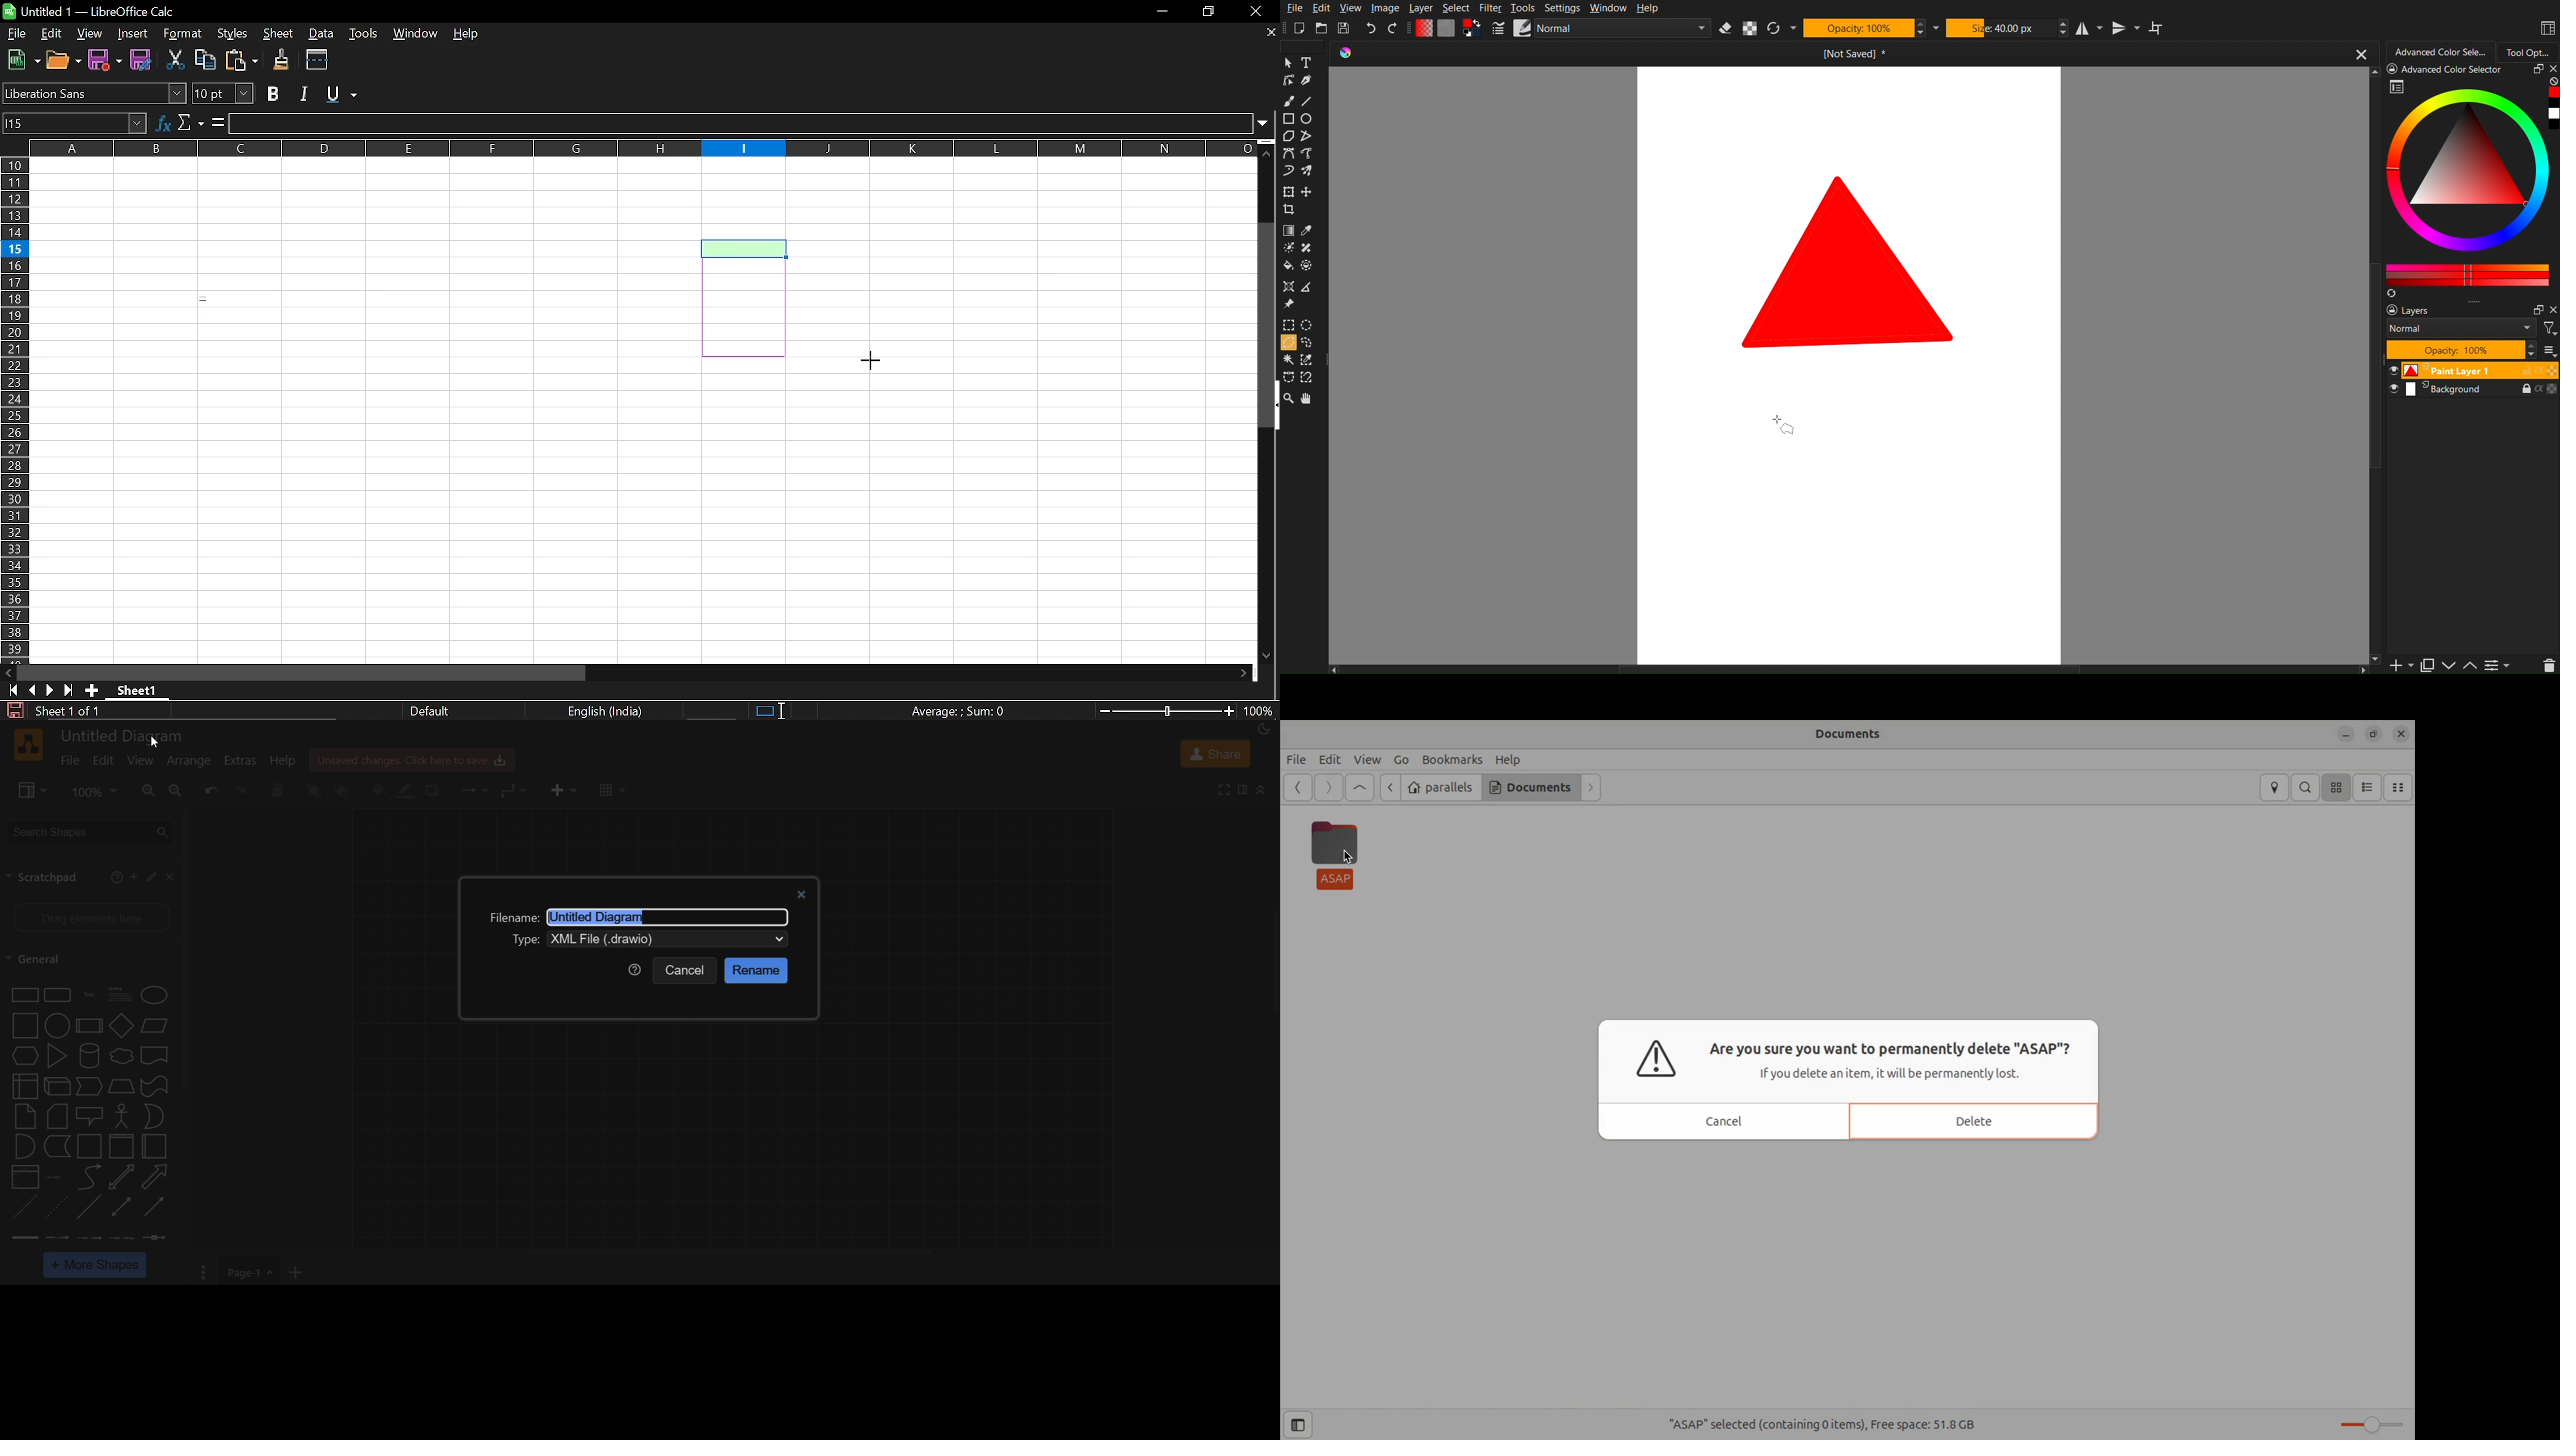 This screenshot has height=1456, width=2576. What do you see at coordinates (742, 124) in the screenshot?
I see `Input line` at bounding box center [742, 124].